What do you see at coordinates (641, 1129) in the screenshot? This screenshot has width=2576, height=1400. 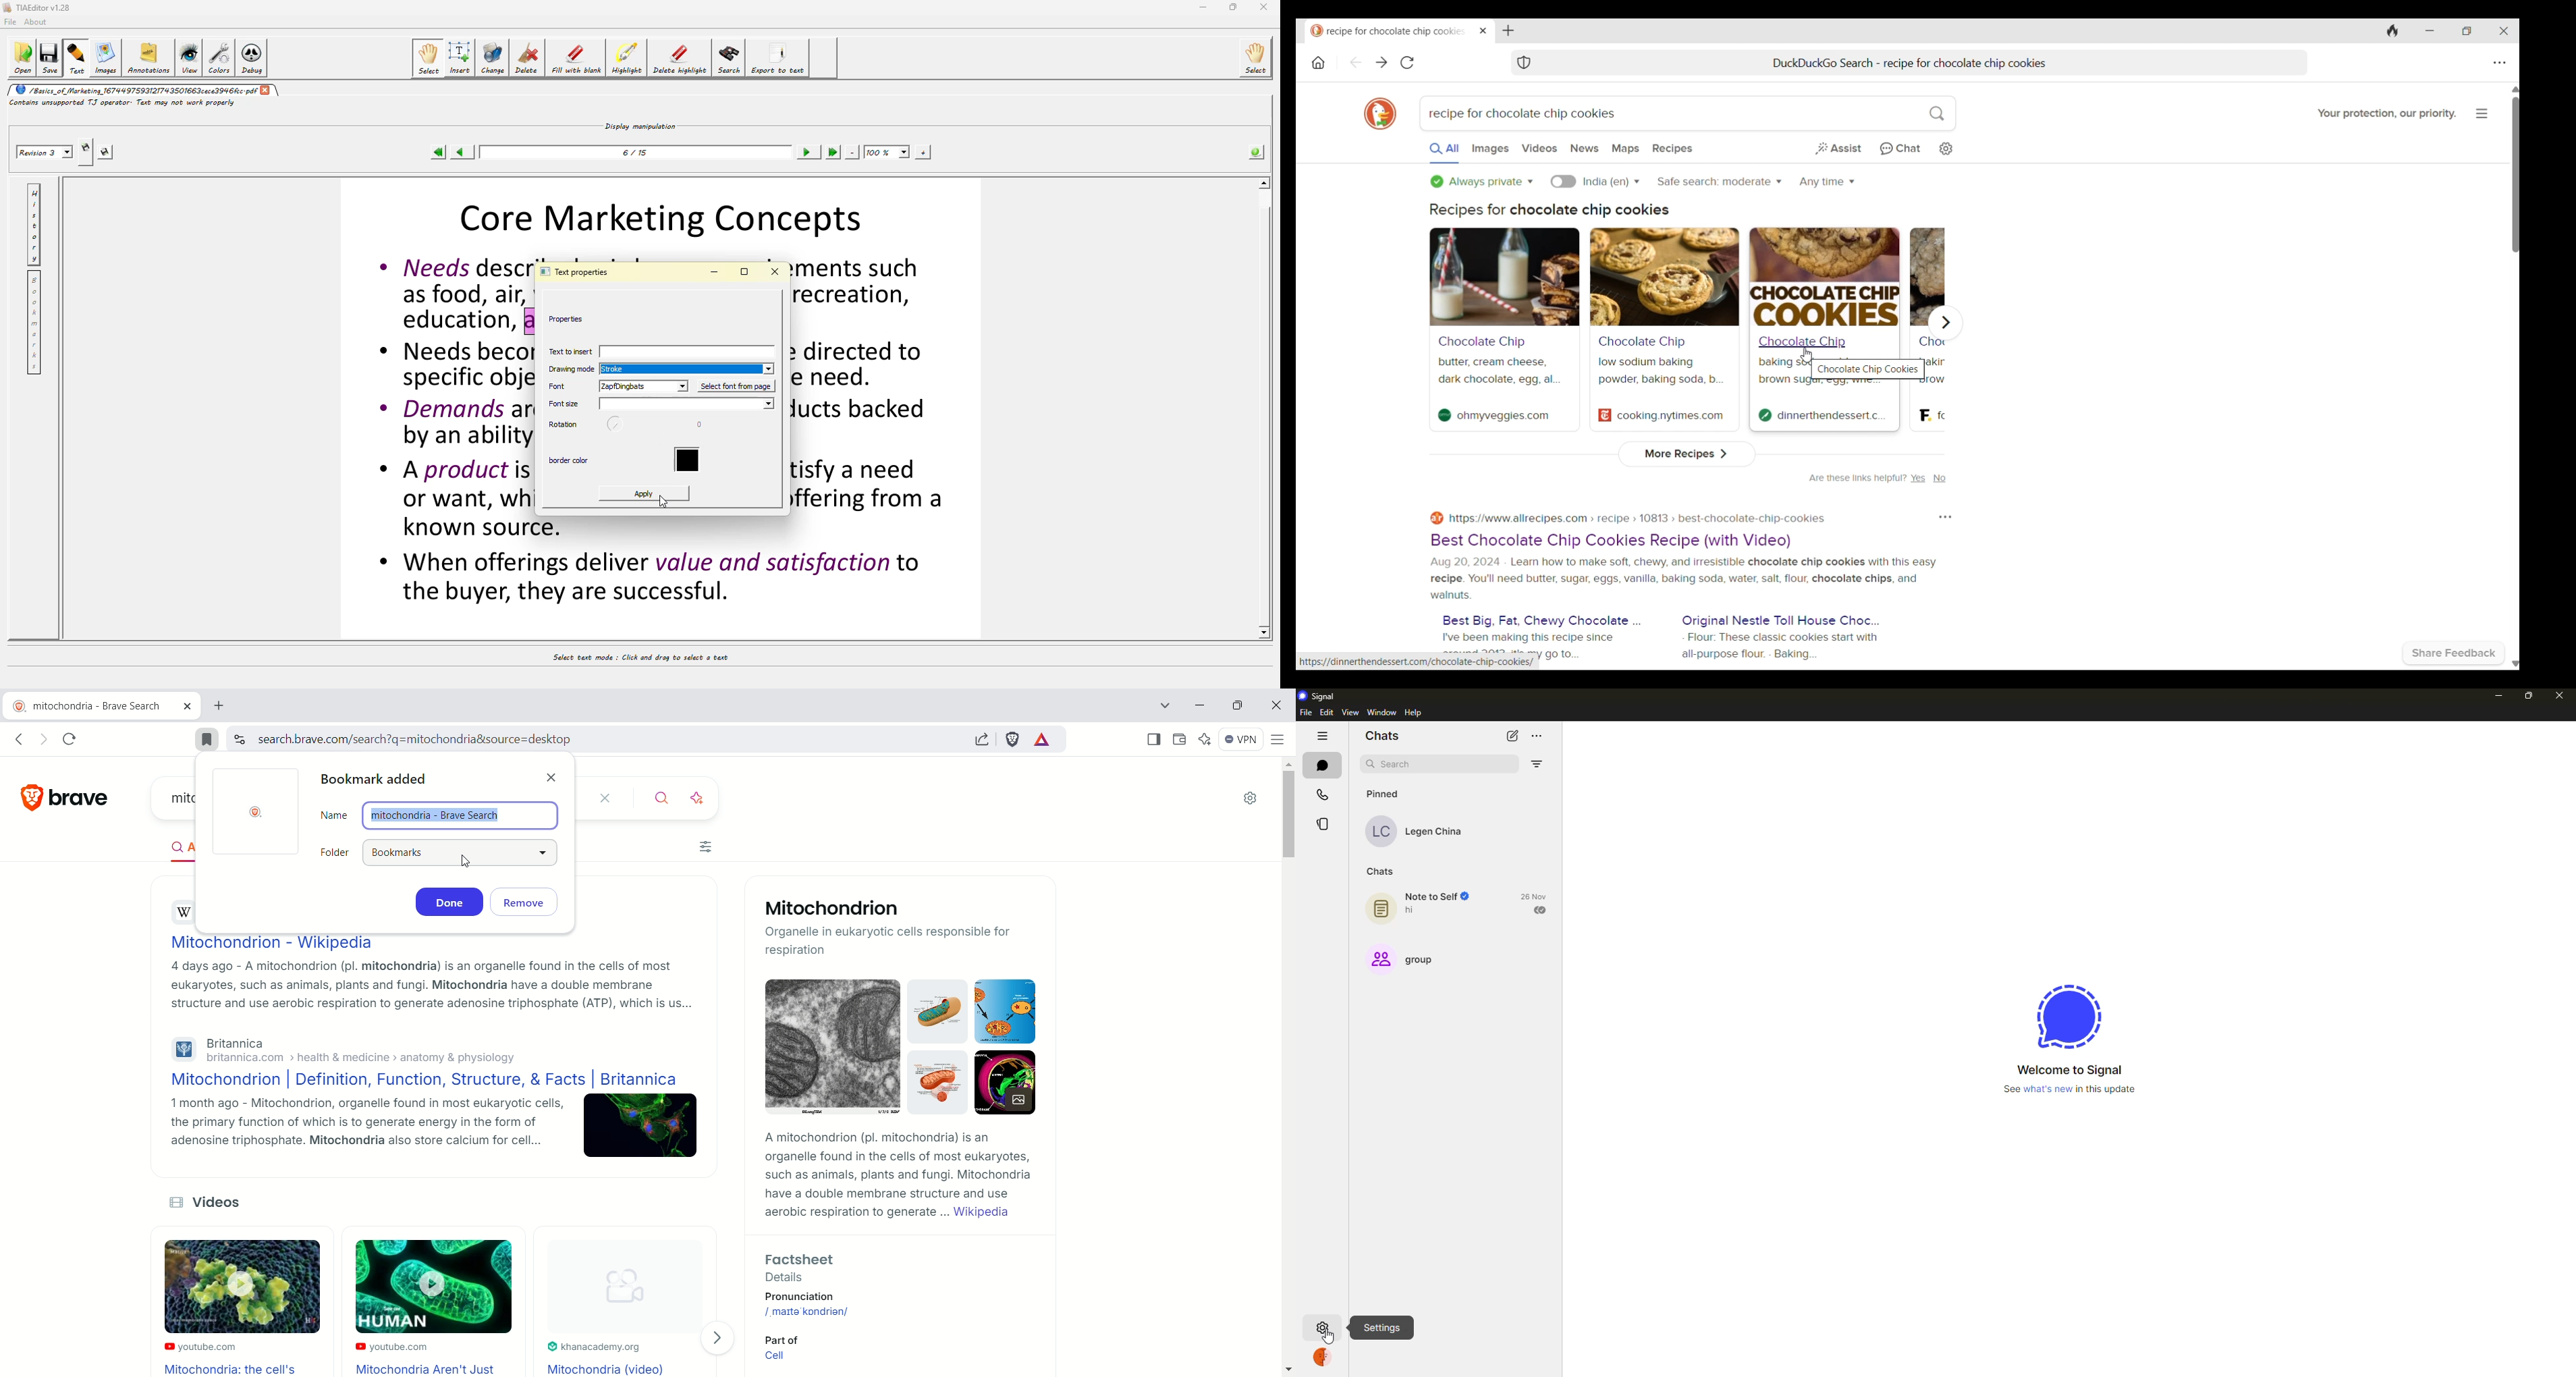 I see `Image` at bounding box center [641, 1129].